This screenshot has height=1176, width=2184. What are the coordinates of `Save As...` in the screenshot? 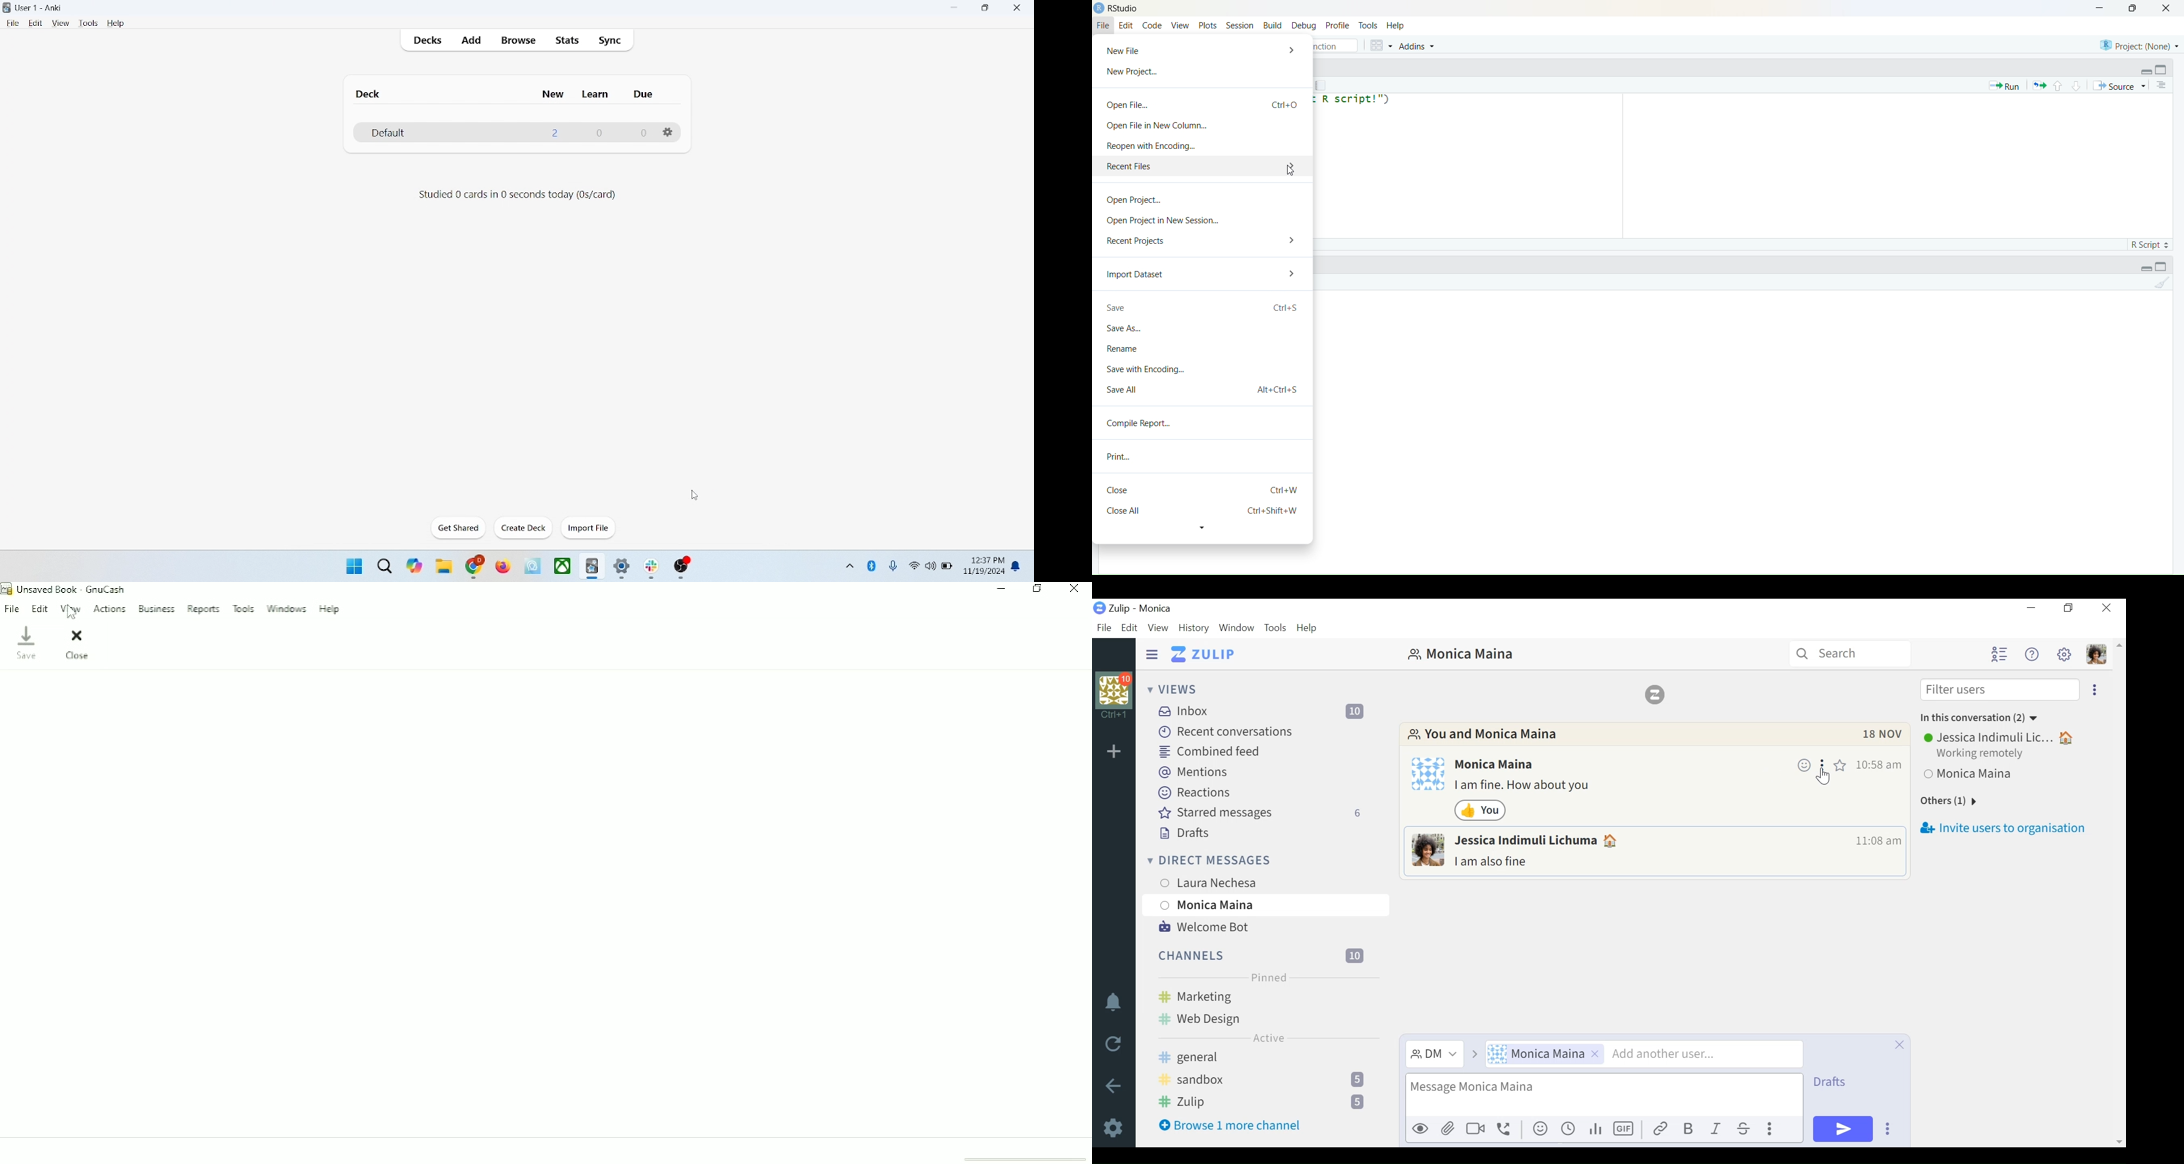 It's located at (1126, 330).